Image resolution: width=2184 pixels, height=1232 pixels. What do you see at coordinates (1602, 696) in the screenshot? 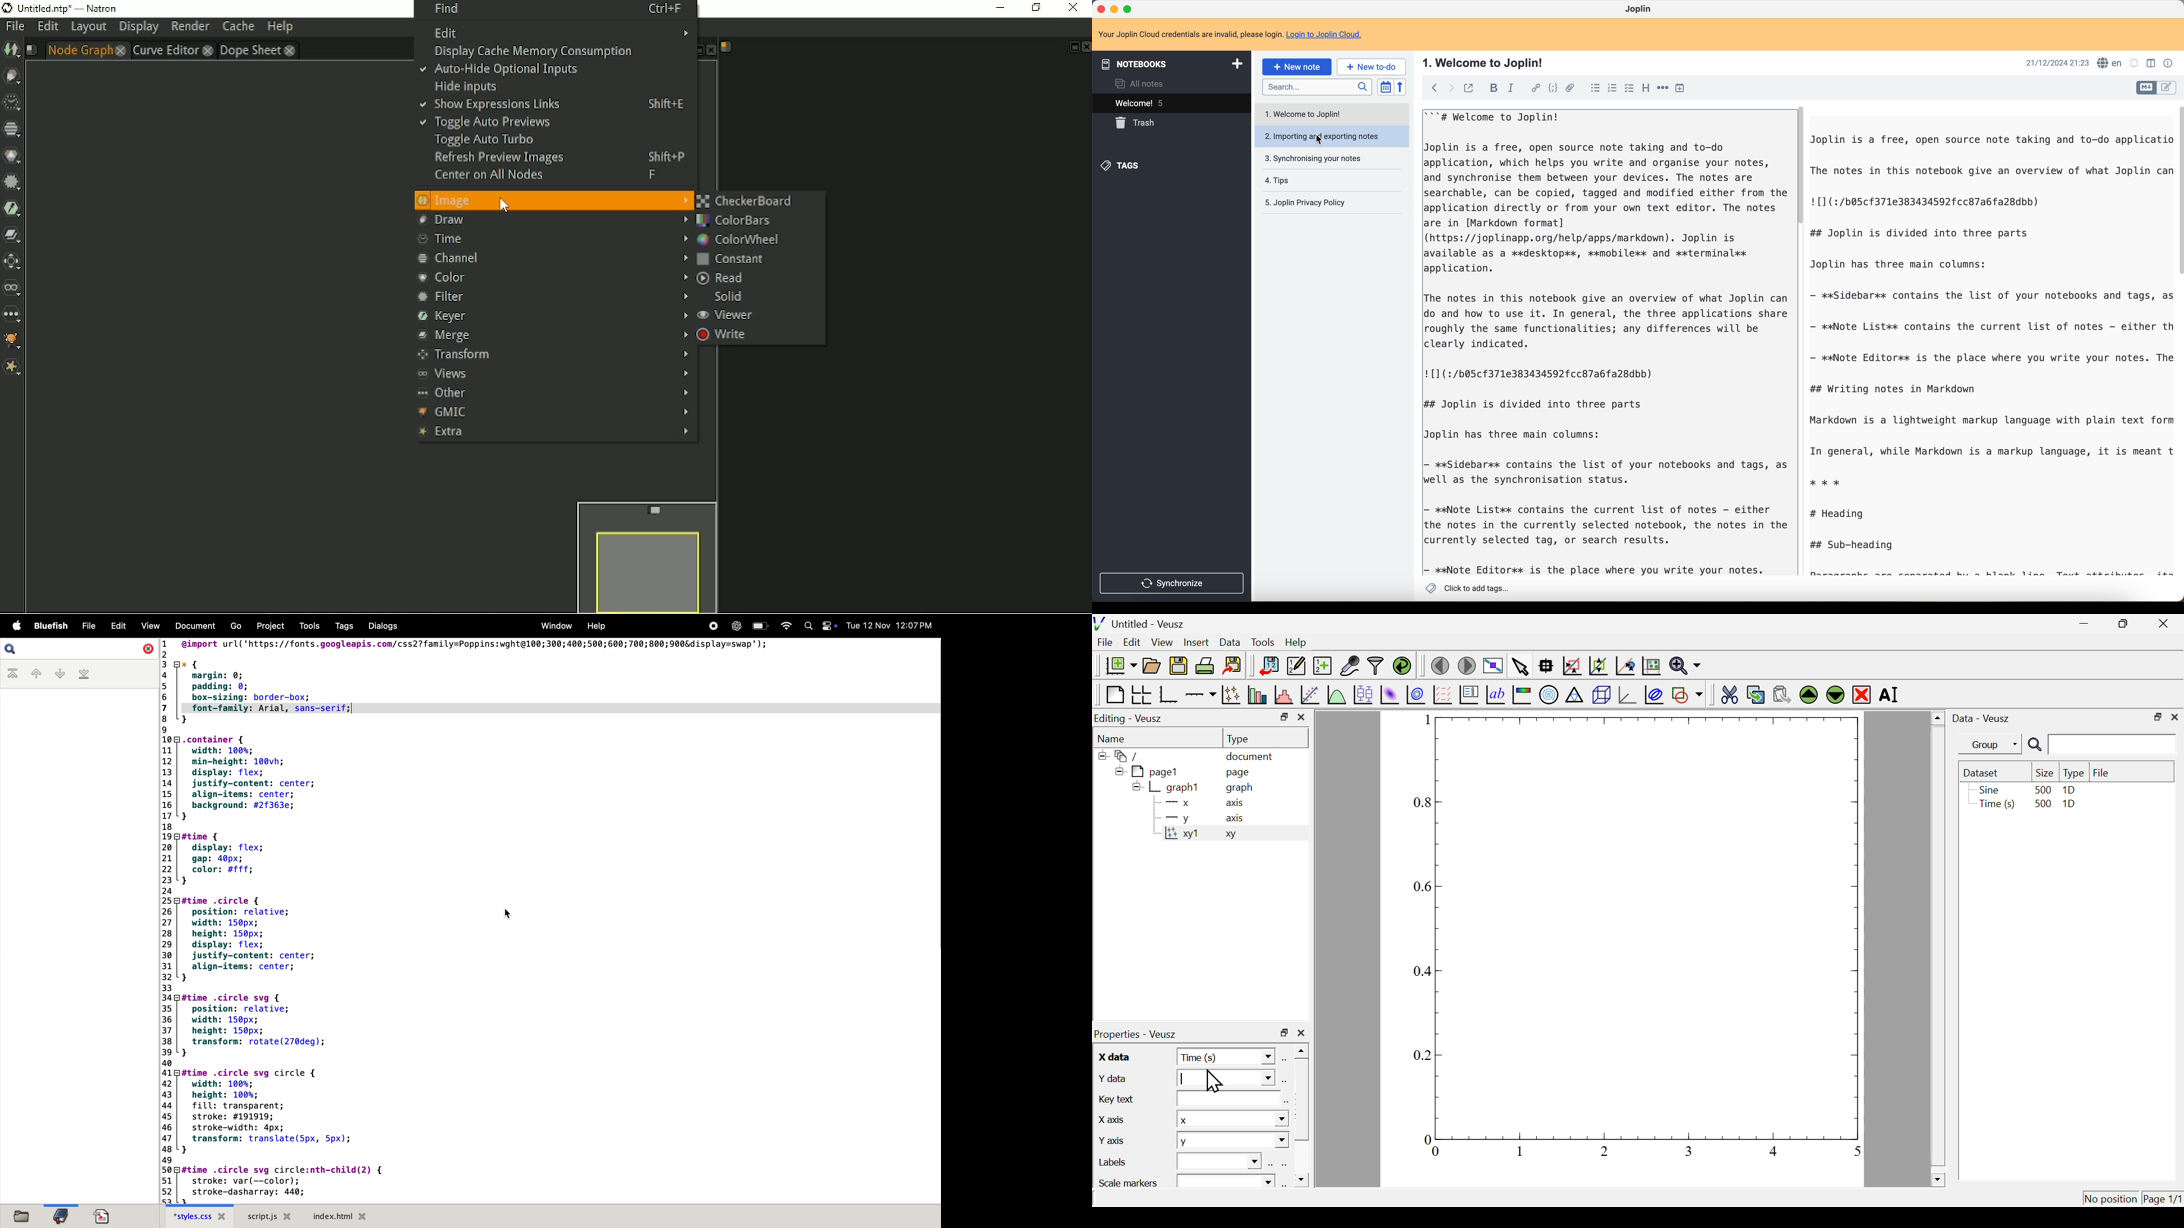
I see `3d scene` at bounding box center [1602, 696].